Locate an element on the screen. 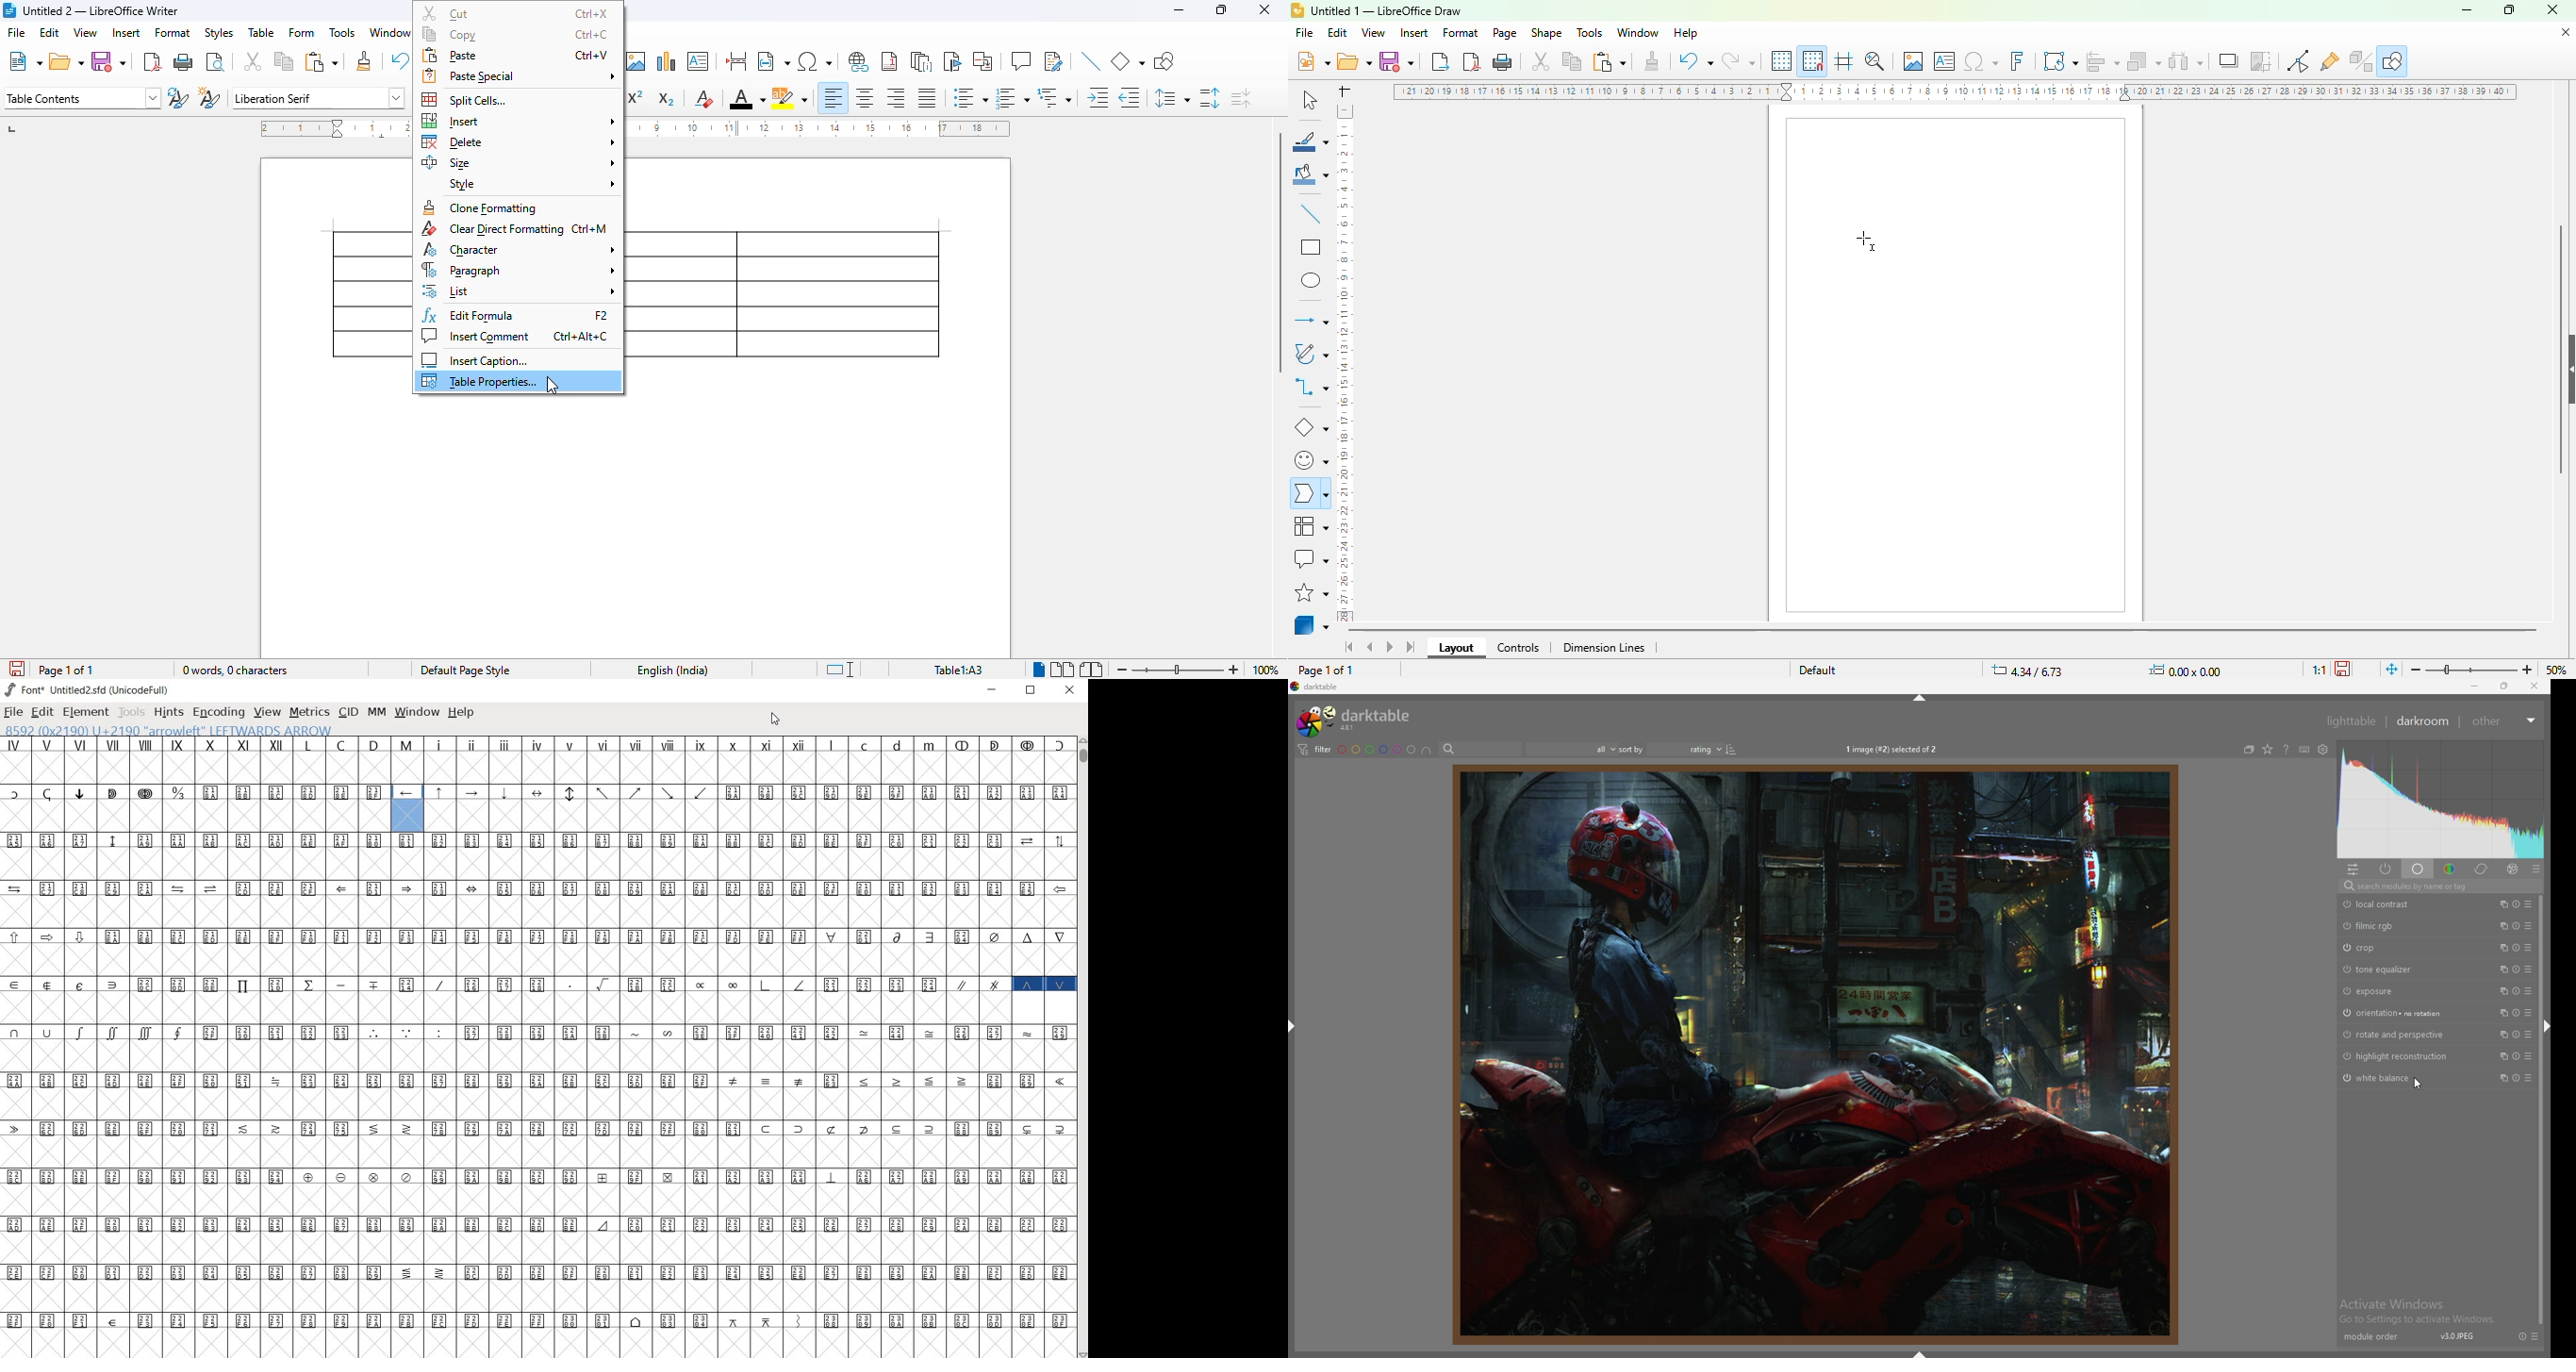  zoom & pan is located at coordinates (1874, 60).